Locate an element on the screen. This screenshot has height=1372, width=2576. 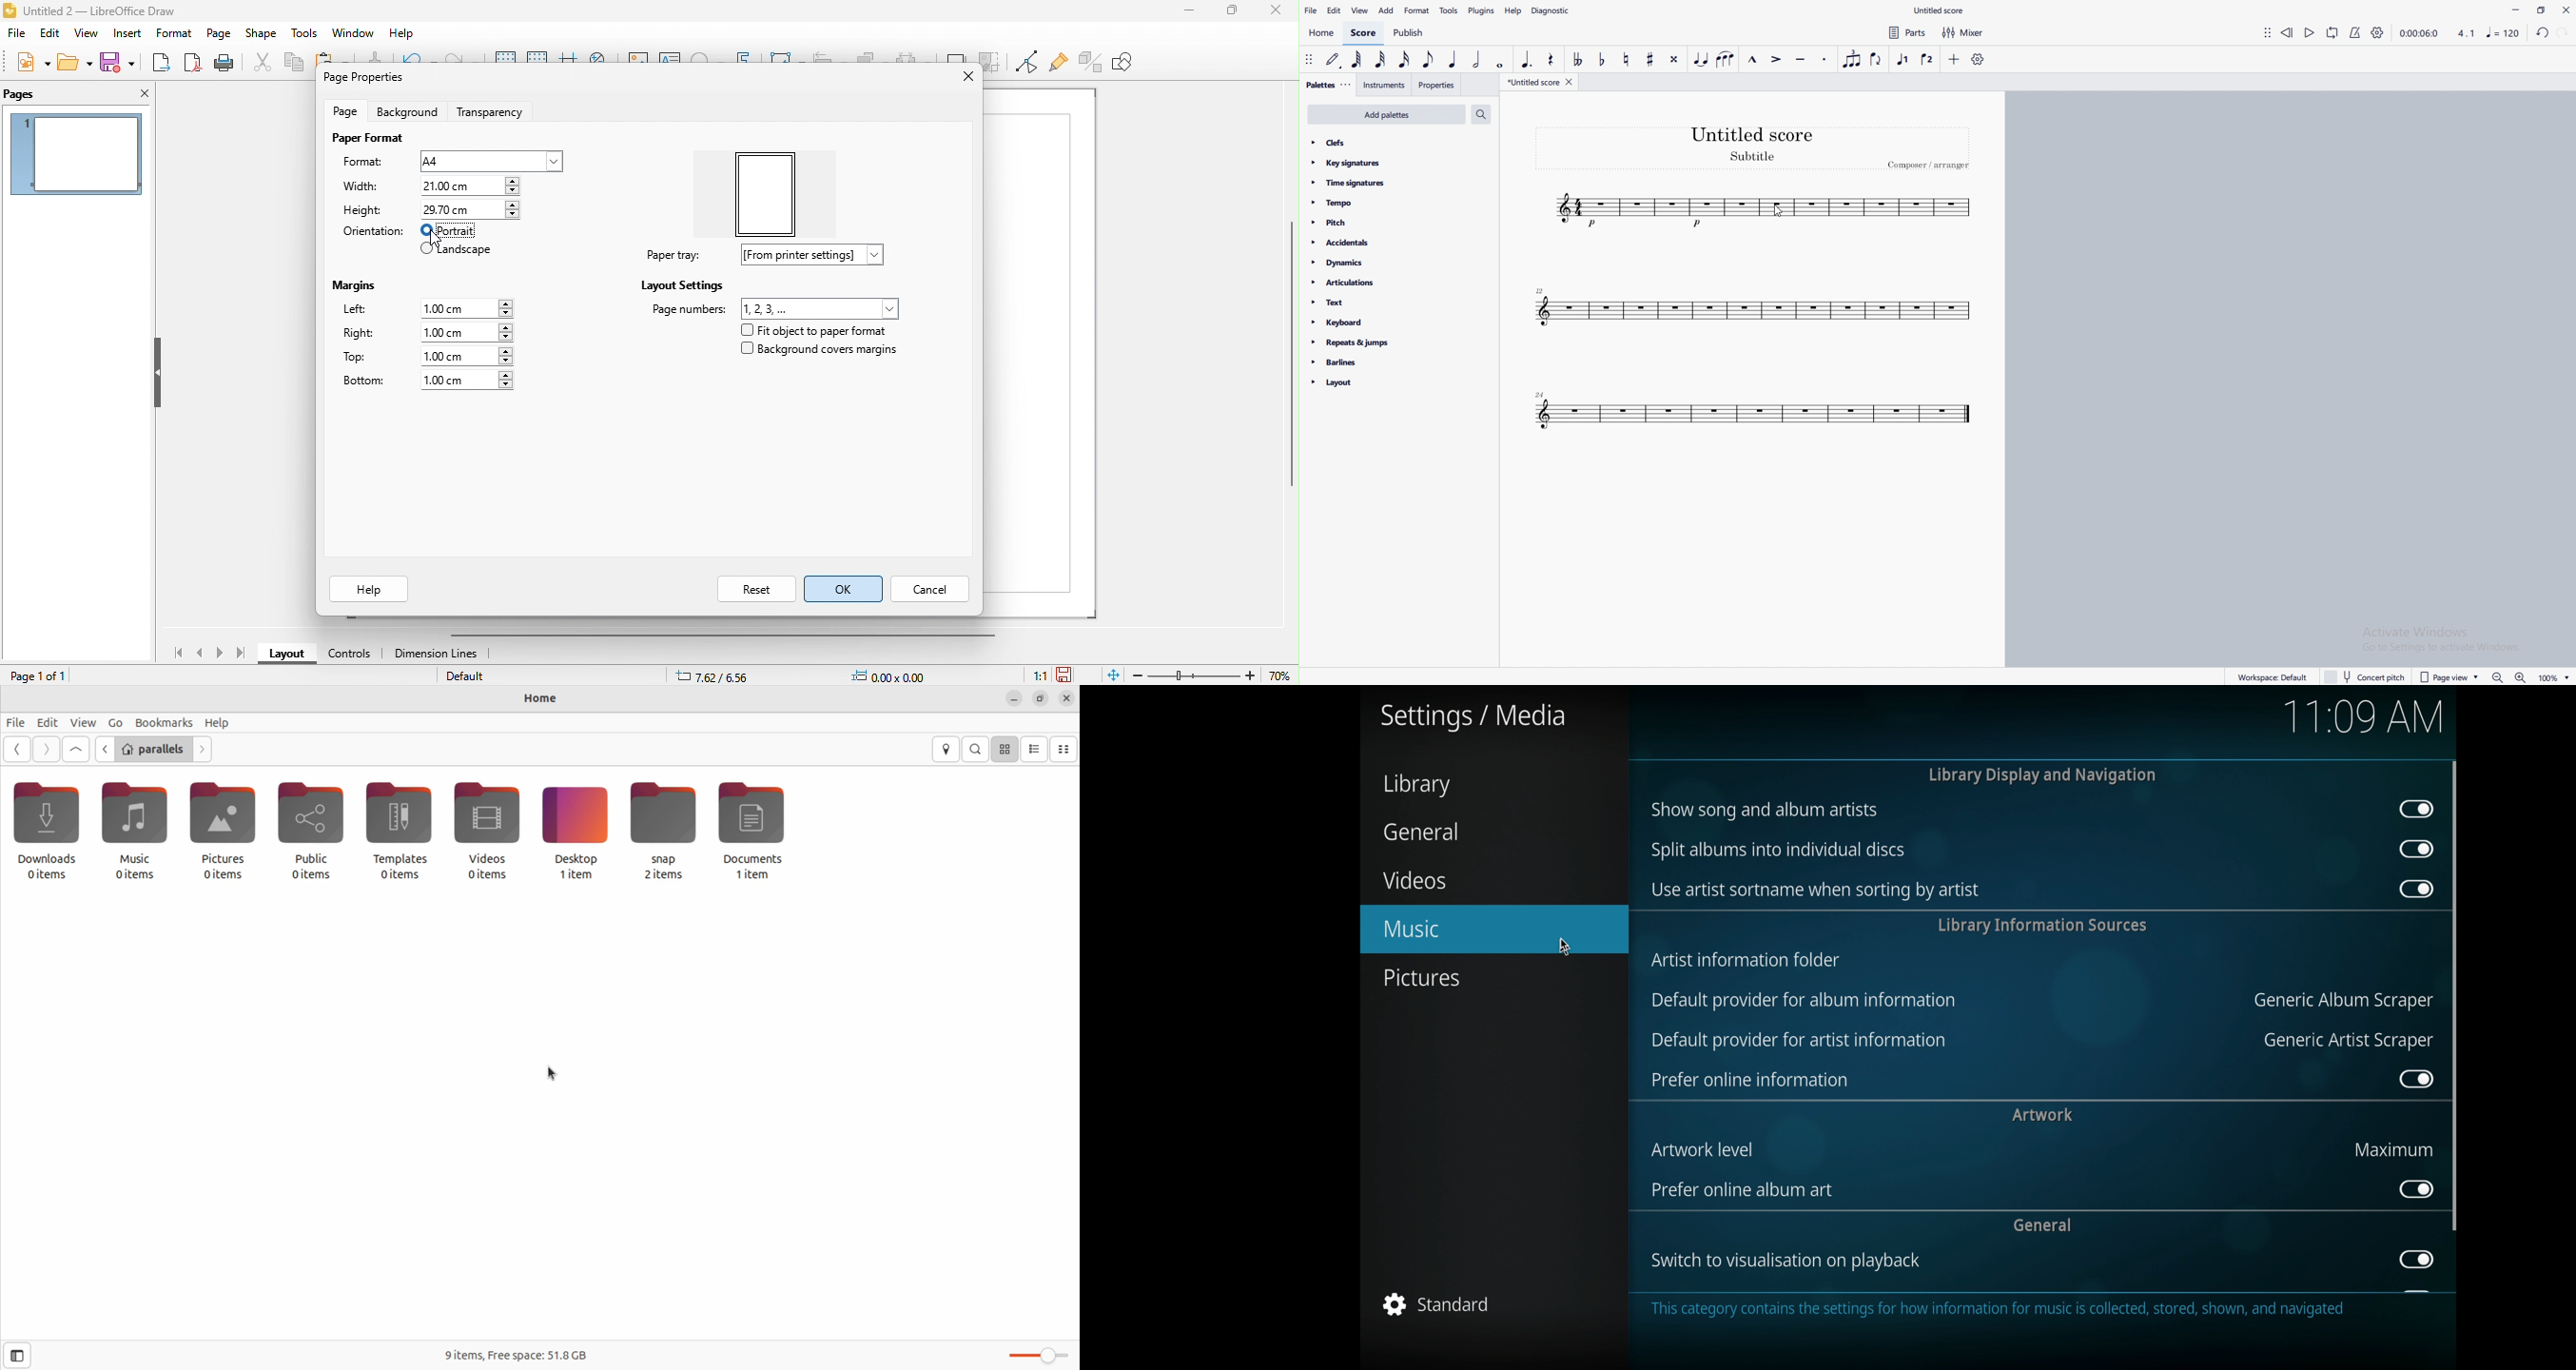
minimize is located at coordinates (1181, 18).